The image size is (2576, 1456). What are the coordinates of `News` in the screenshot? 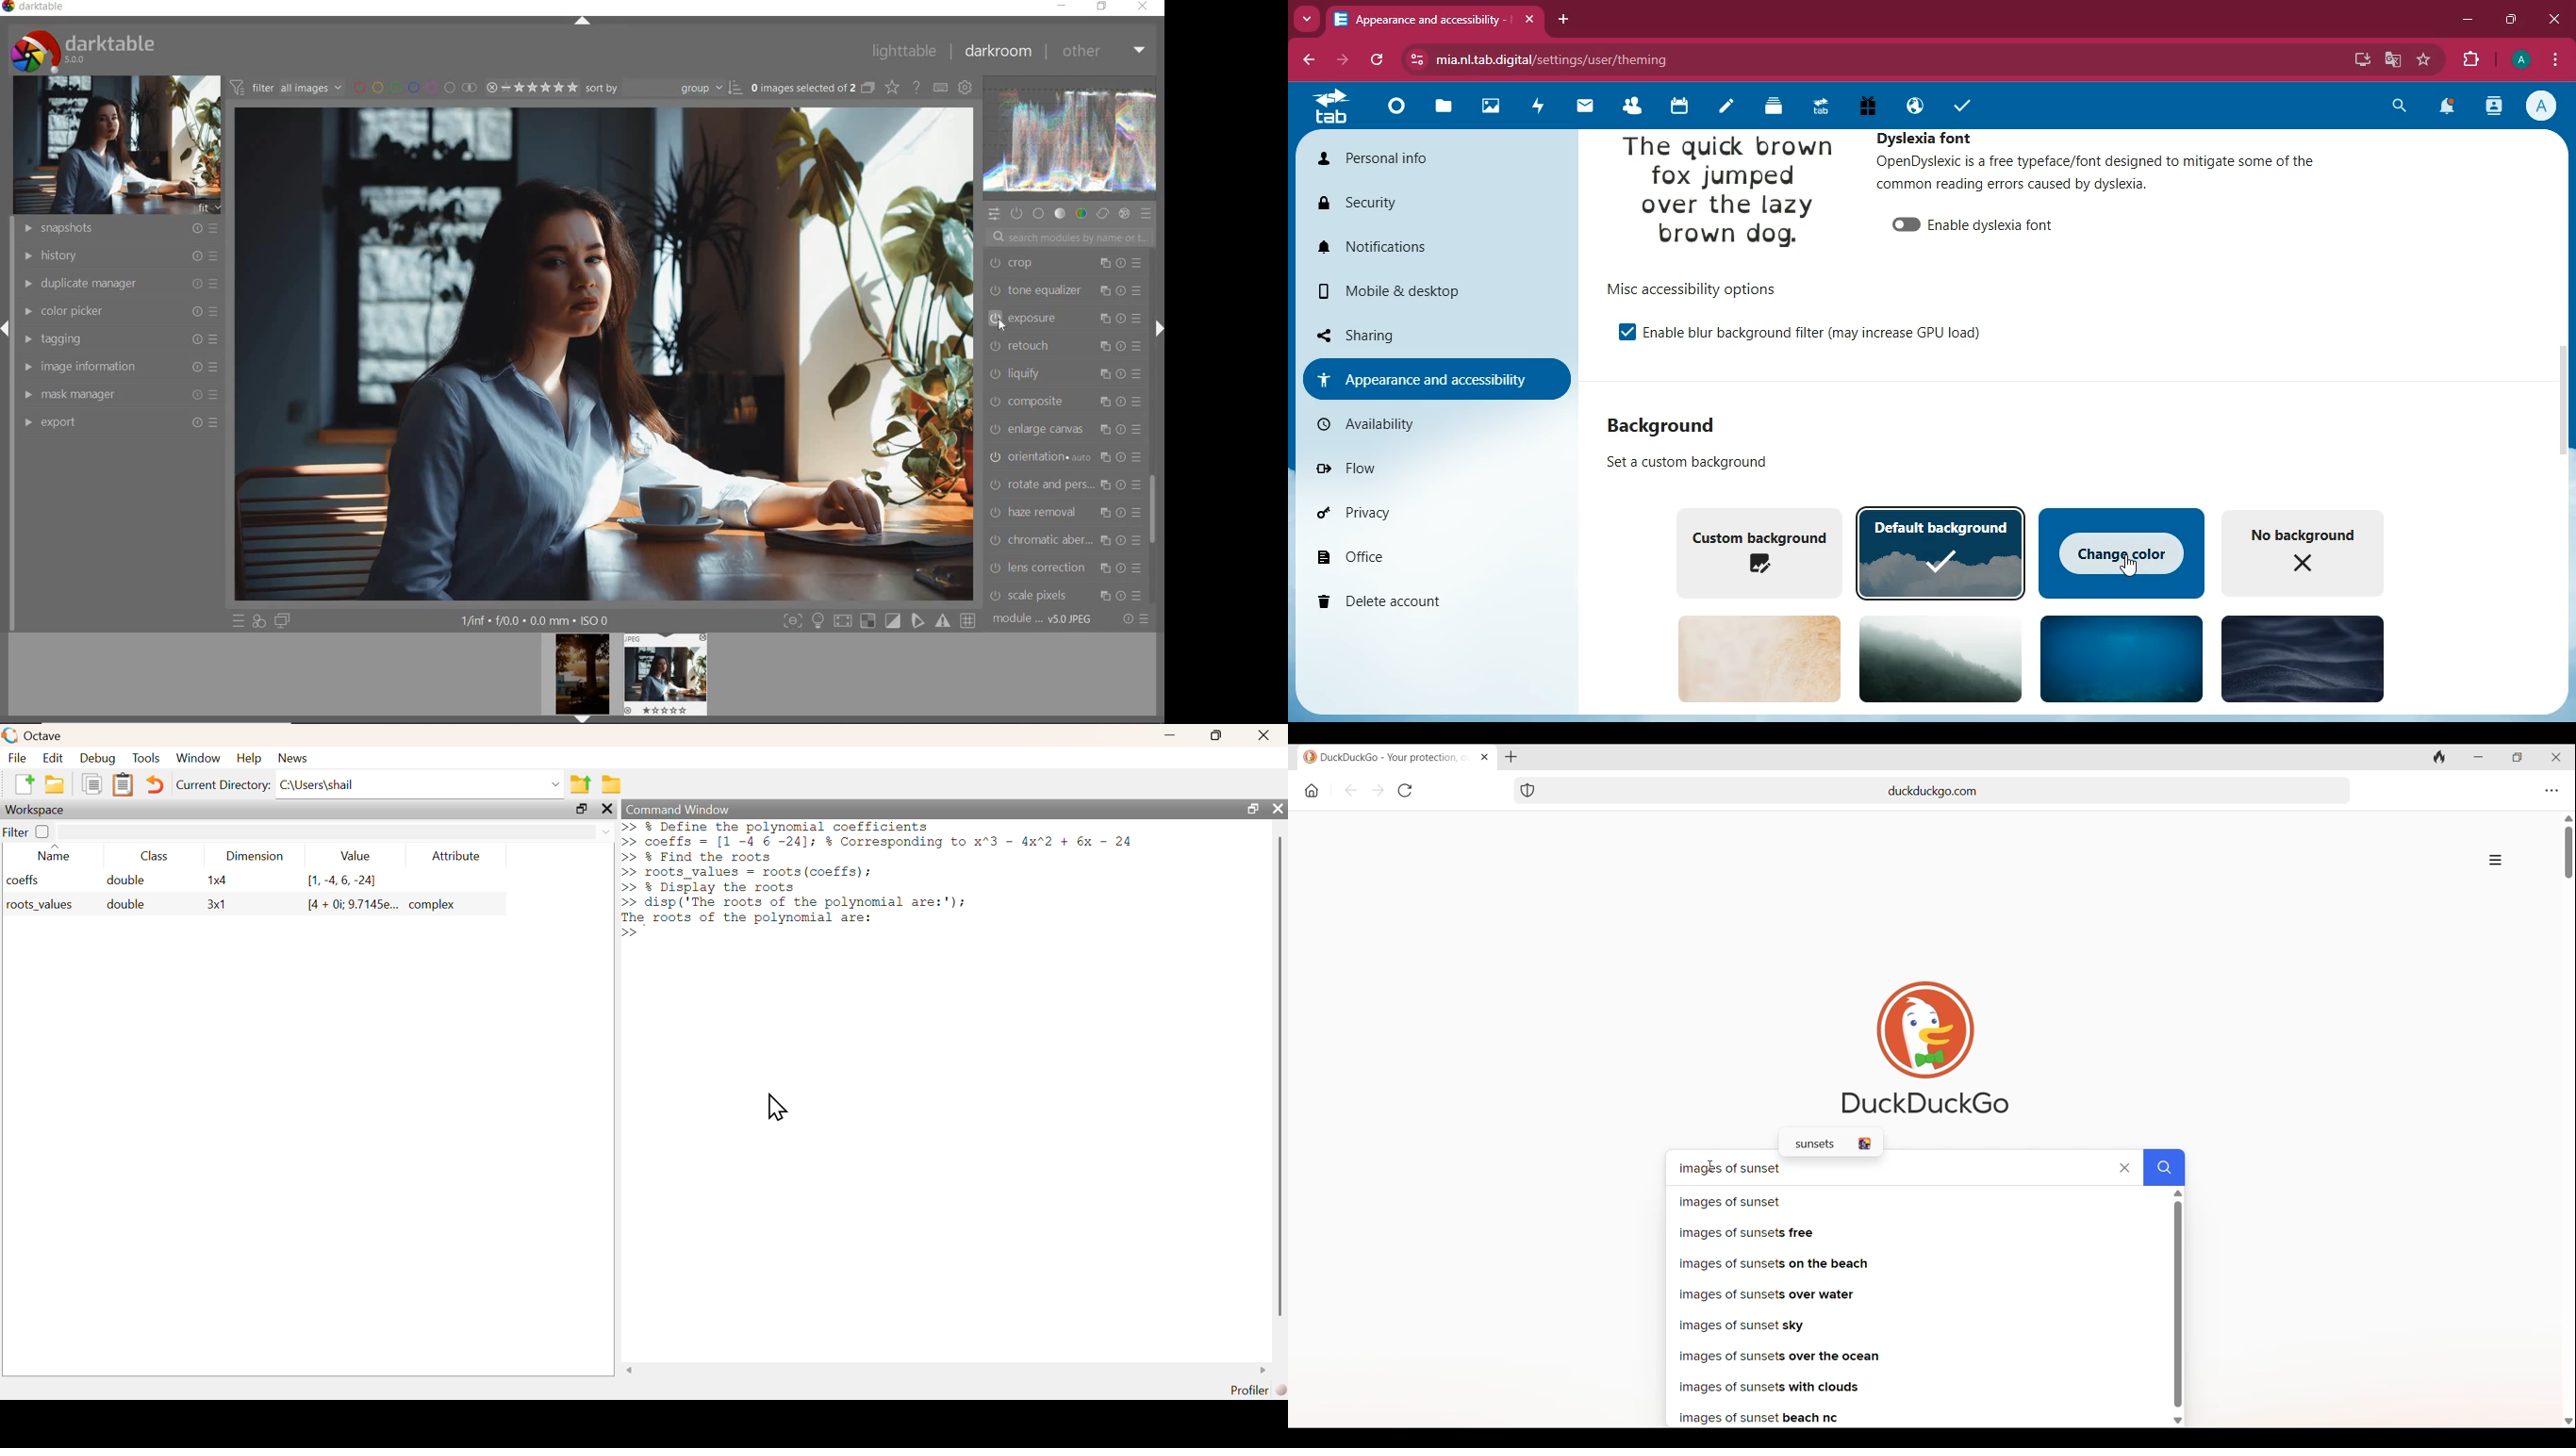 It's located at (292, 758).